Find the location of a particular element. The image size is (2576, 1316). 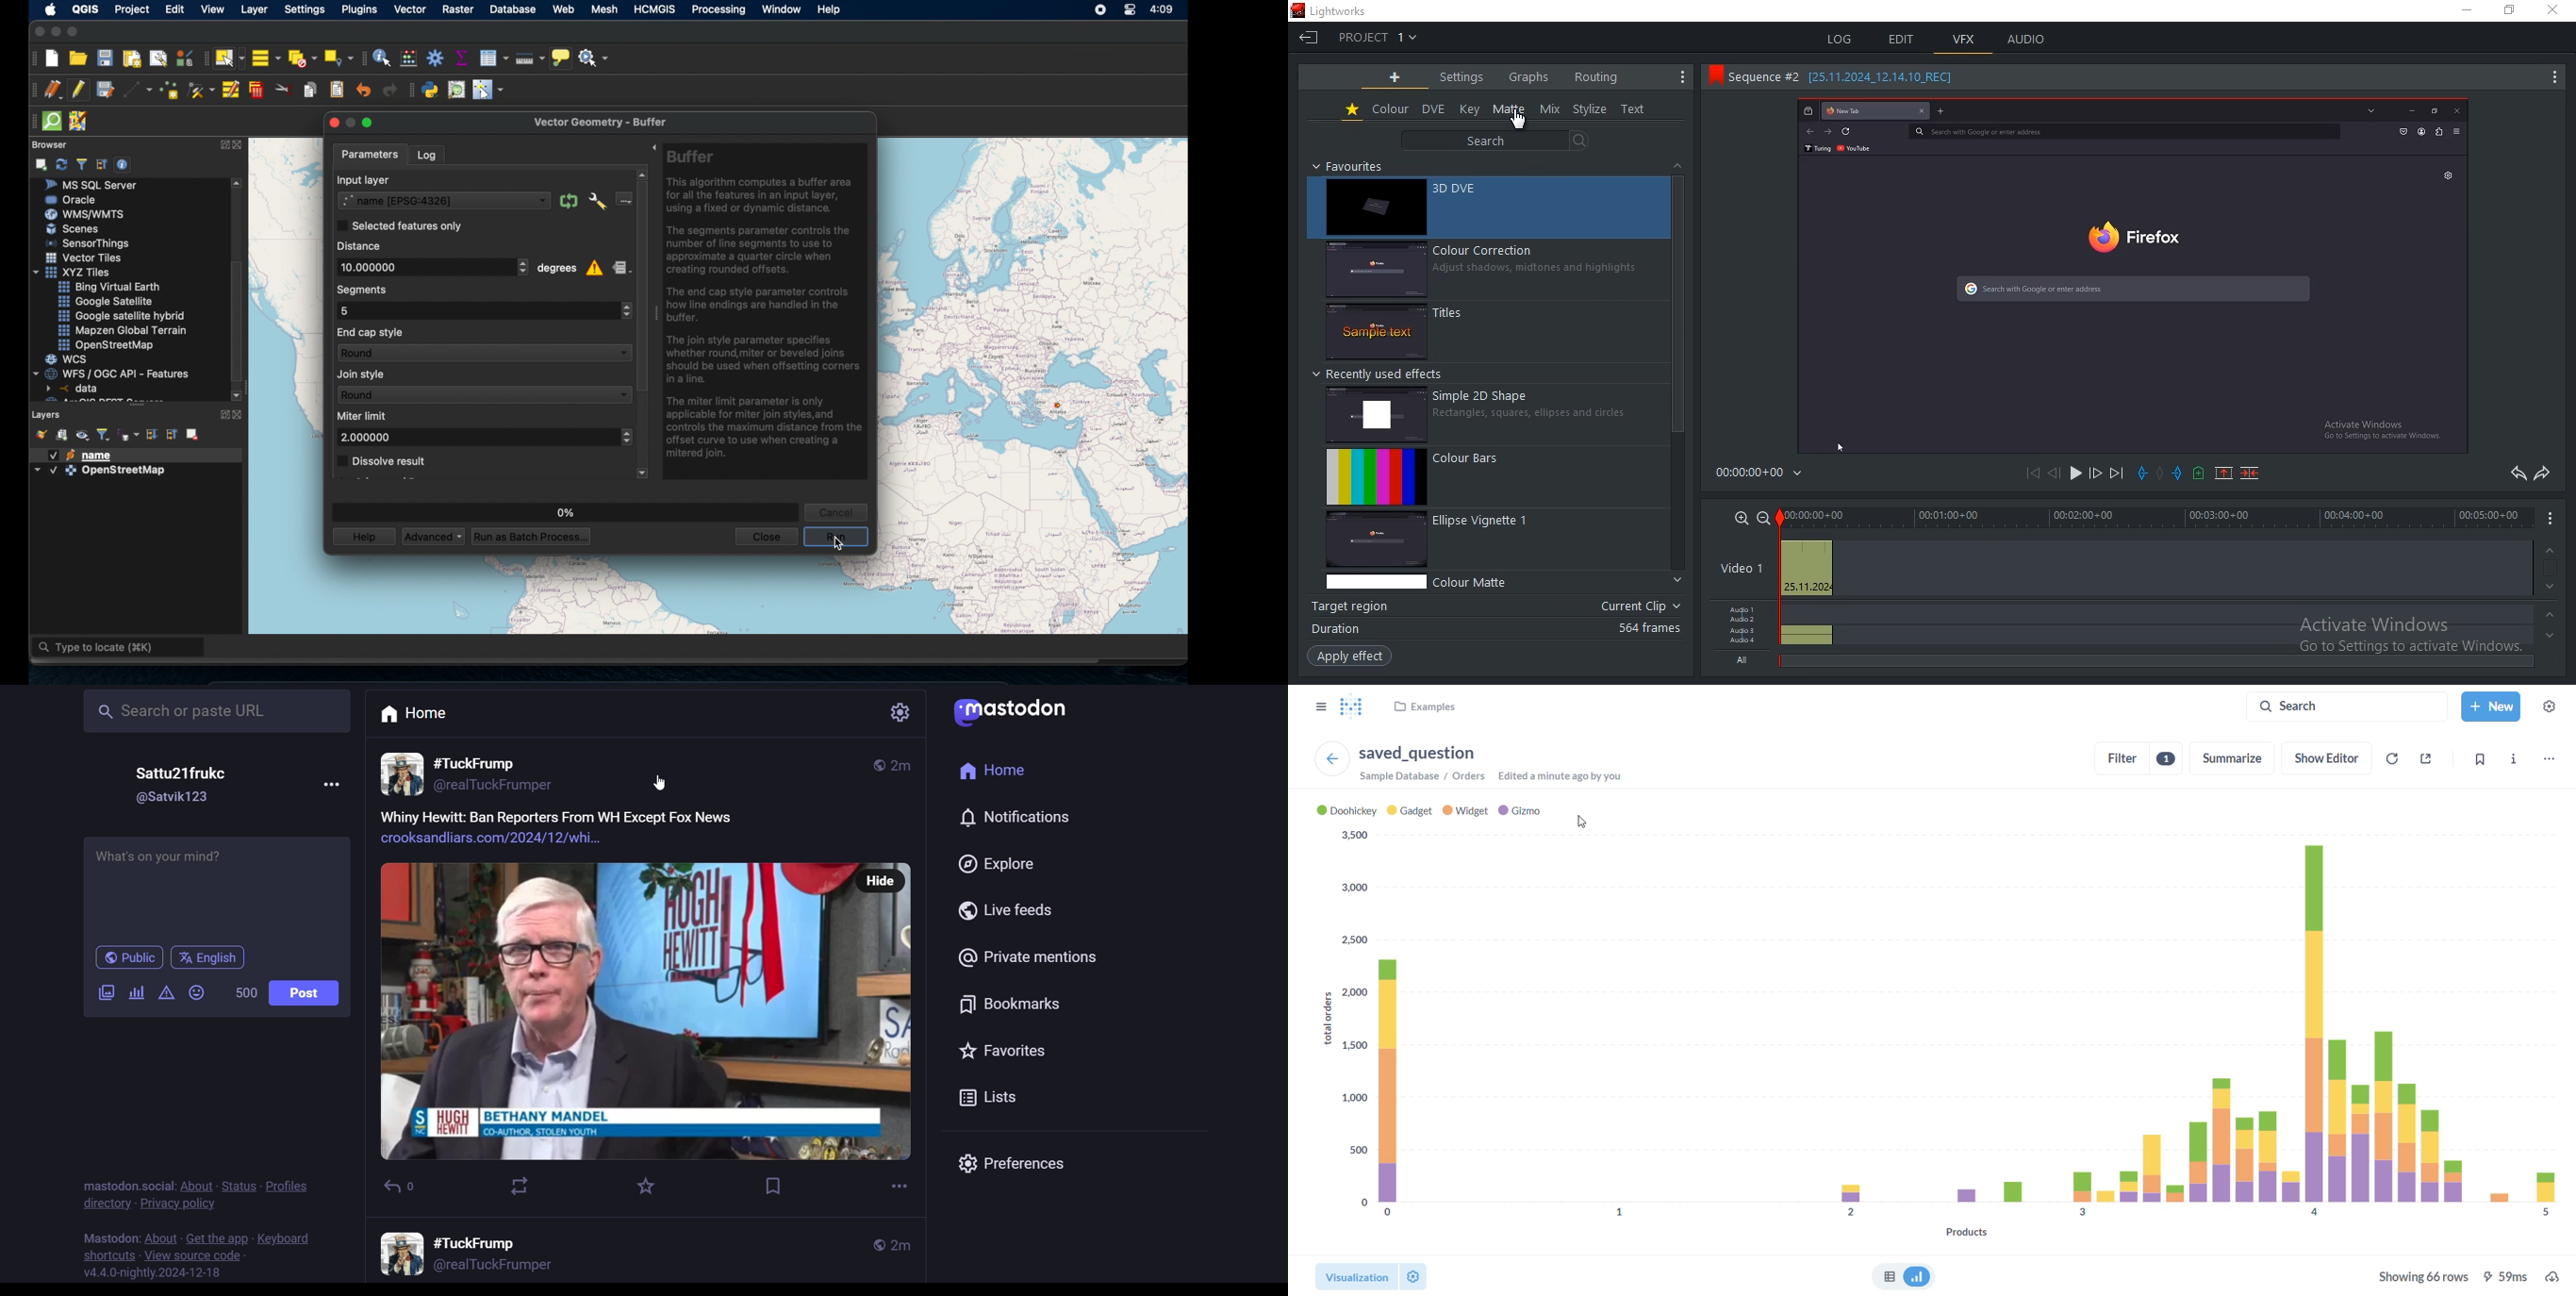

setting is located at coordinates (900, 712).